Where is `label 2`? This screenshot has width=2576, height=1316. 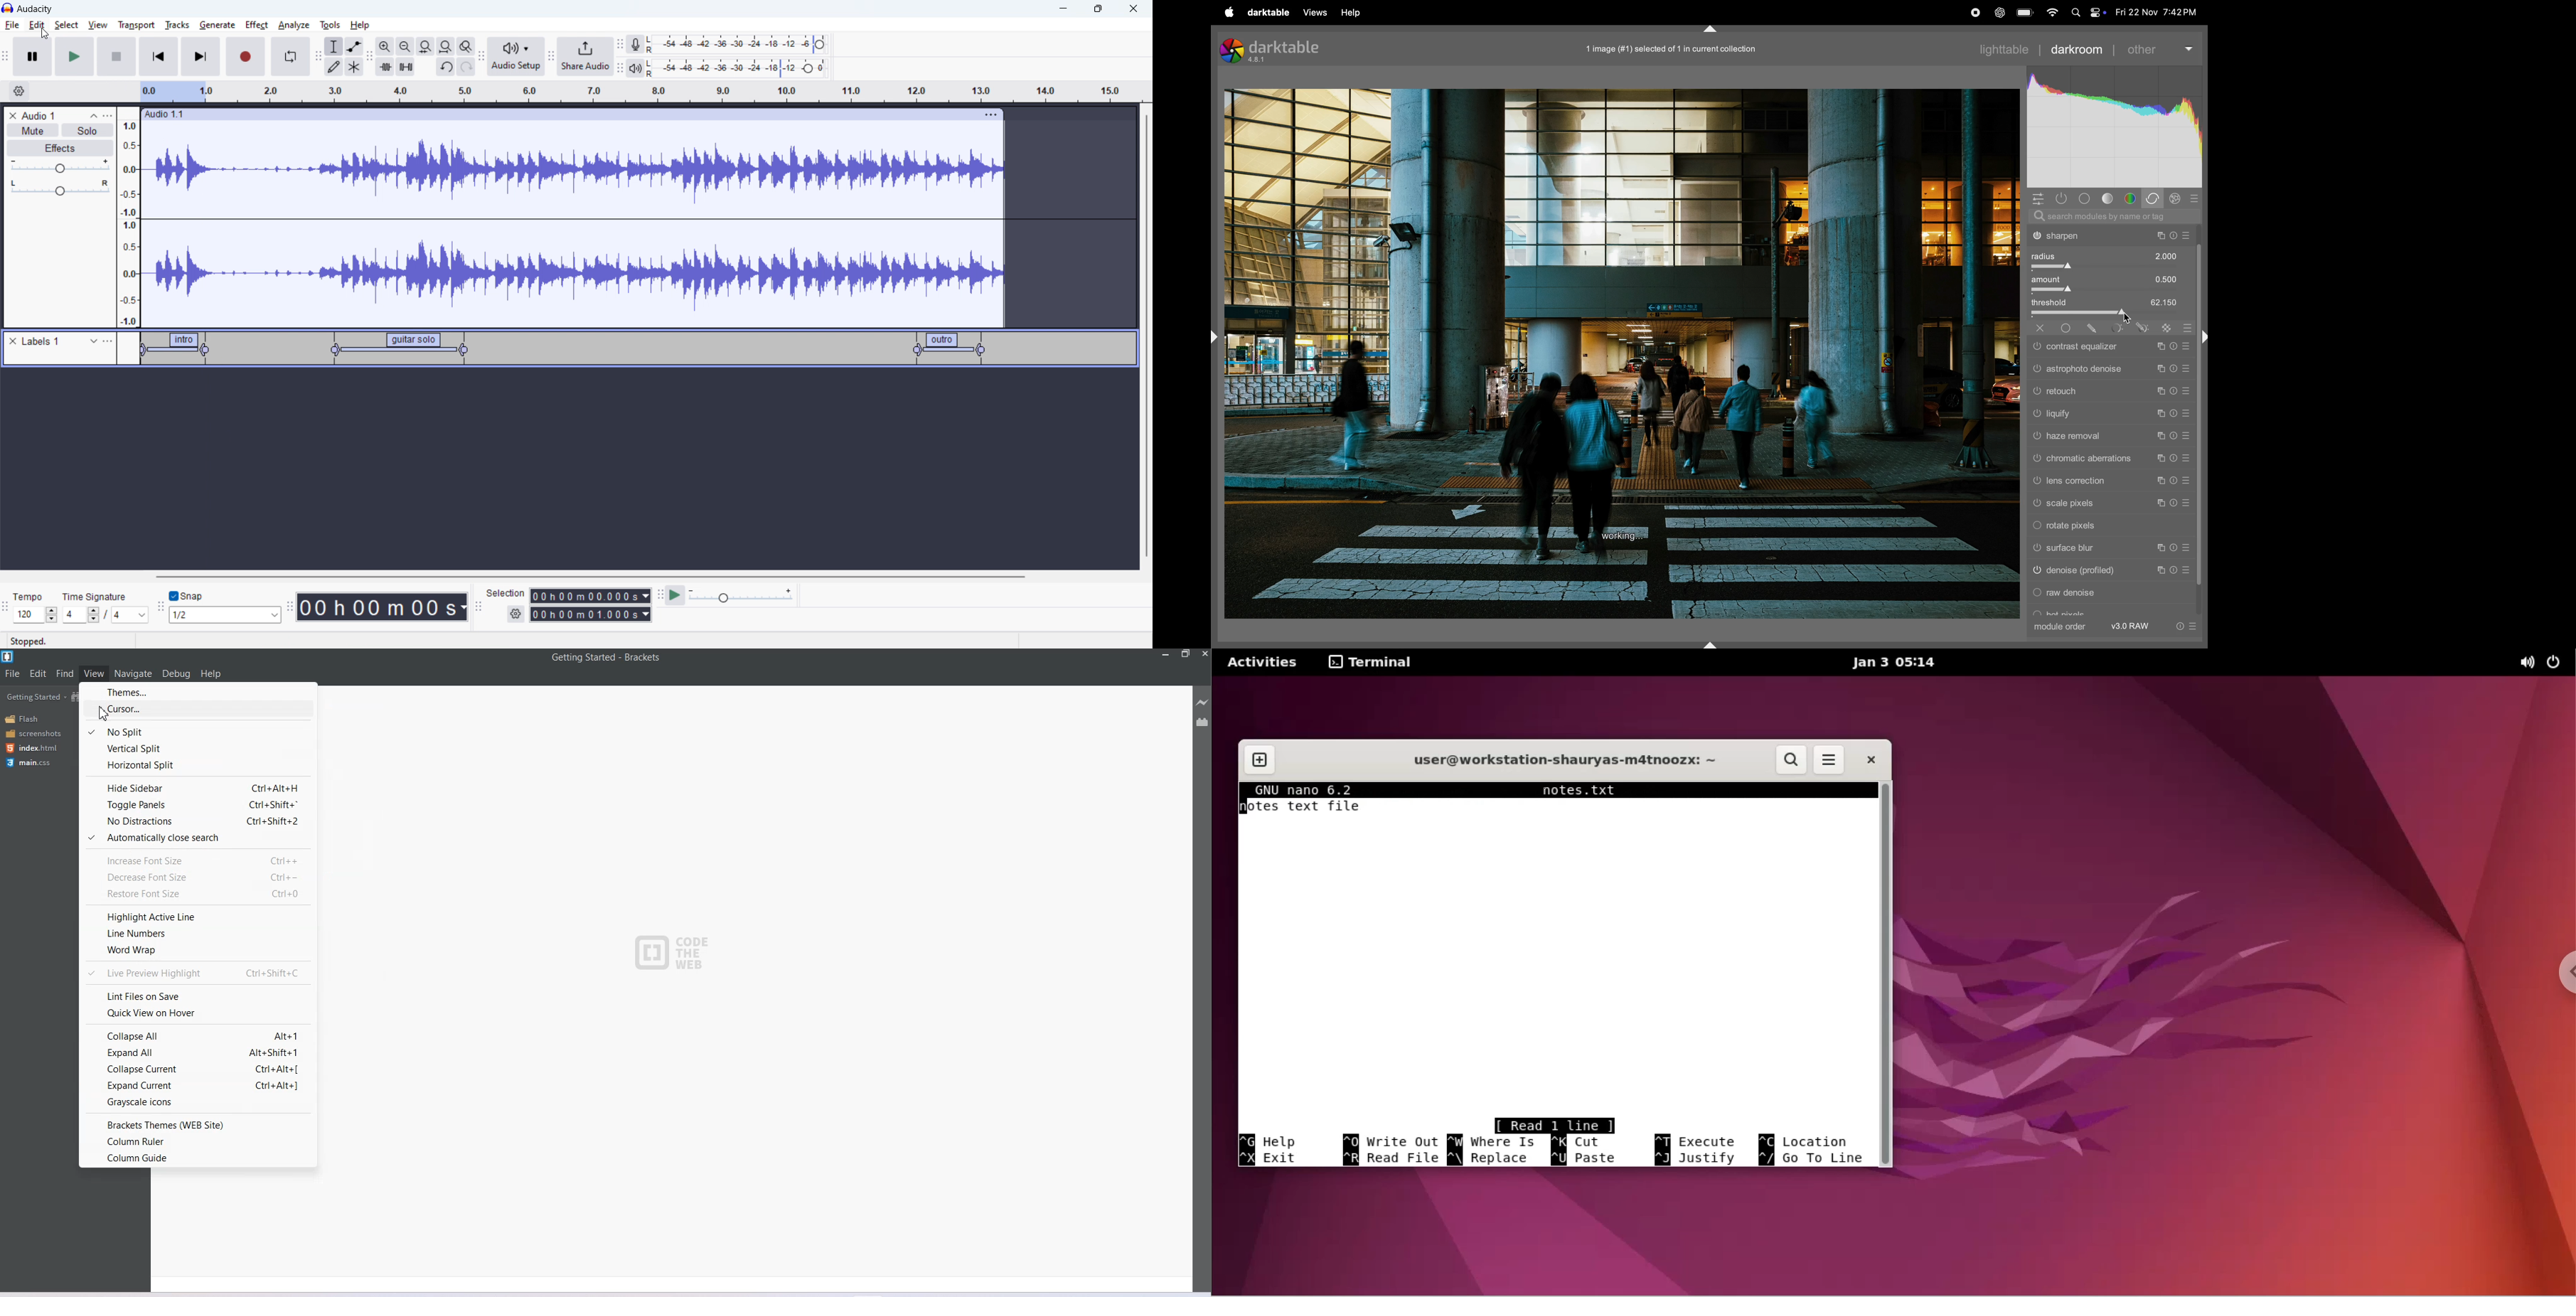 label 2 is located at coordinates (399, 349).